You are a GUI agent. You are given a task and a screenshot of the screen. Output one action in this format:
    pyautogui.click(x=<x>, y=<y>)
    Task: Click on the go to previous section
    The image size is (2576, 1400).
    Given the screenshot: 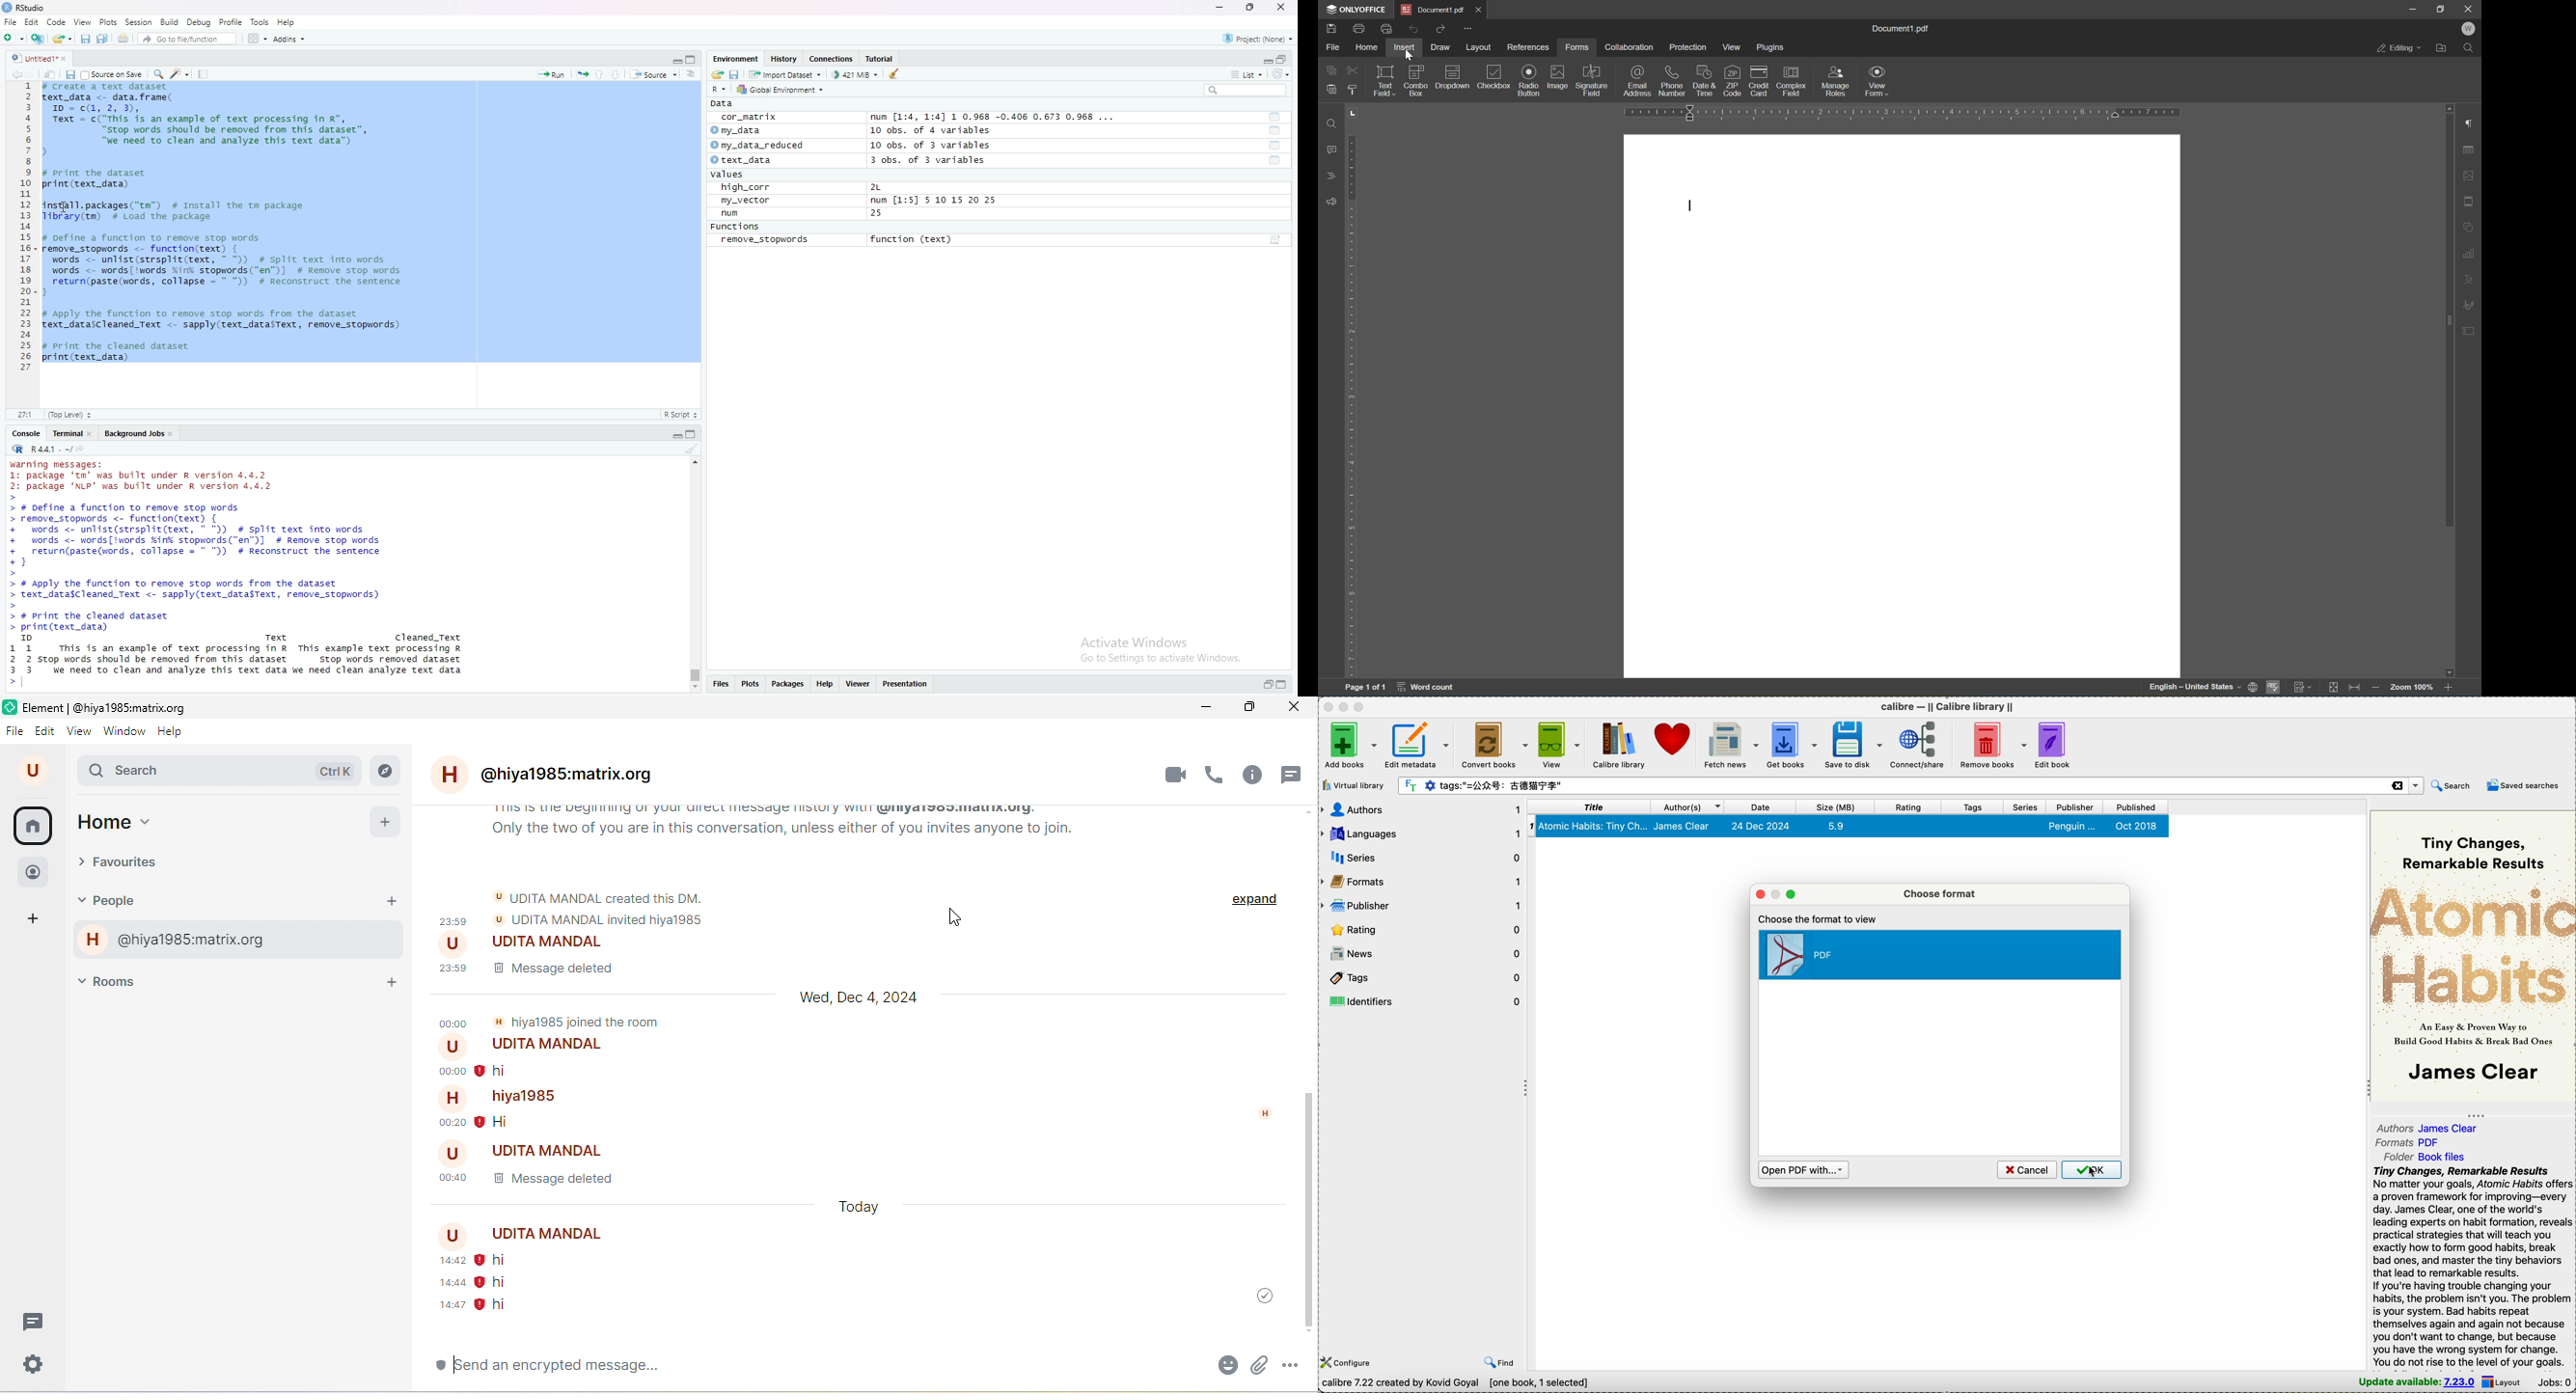 What is the action you would take?
    pyautogui.click(x=601, y=73)
    